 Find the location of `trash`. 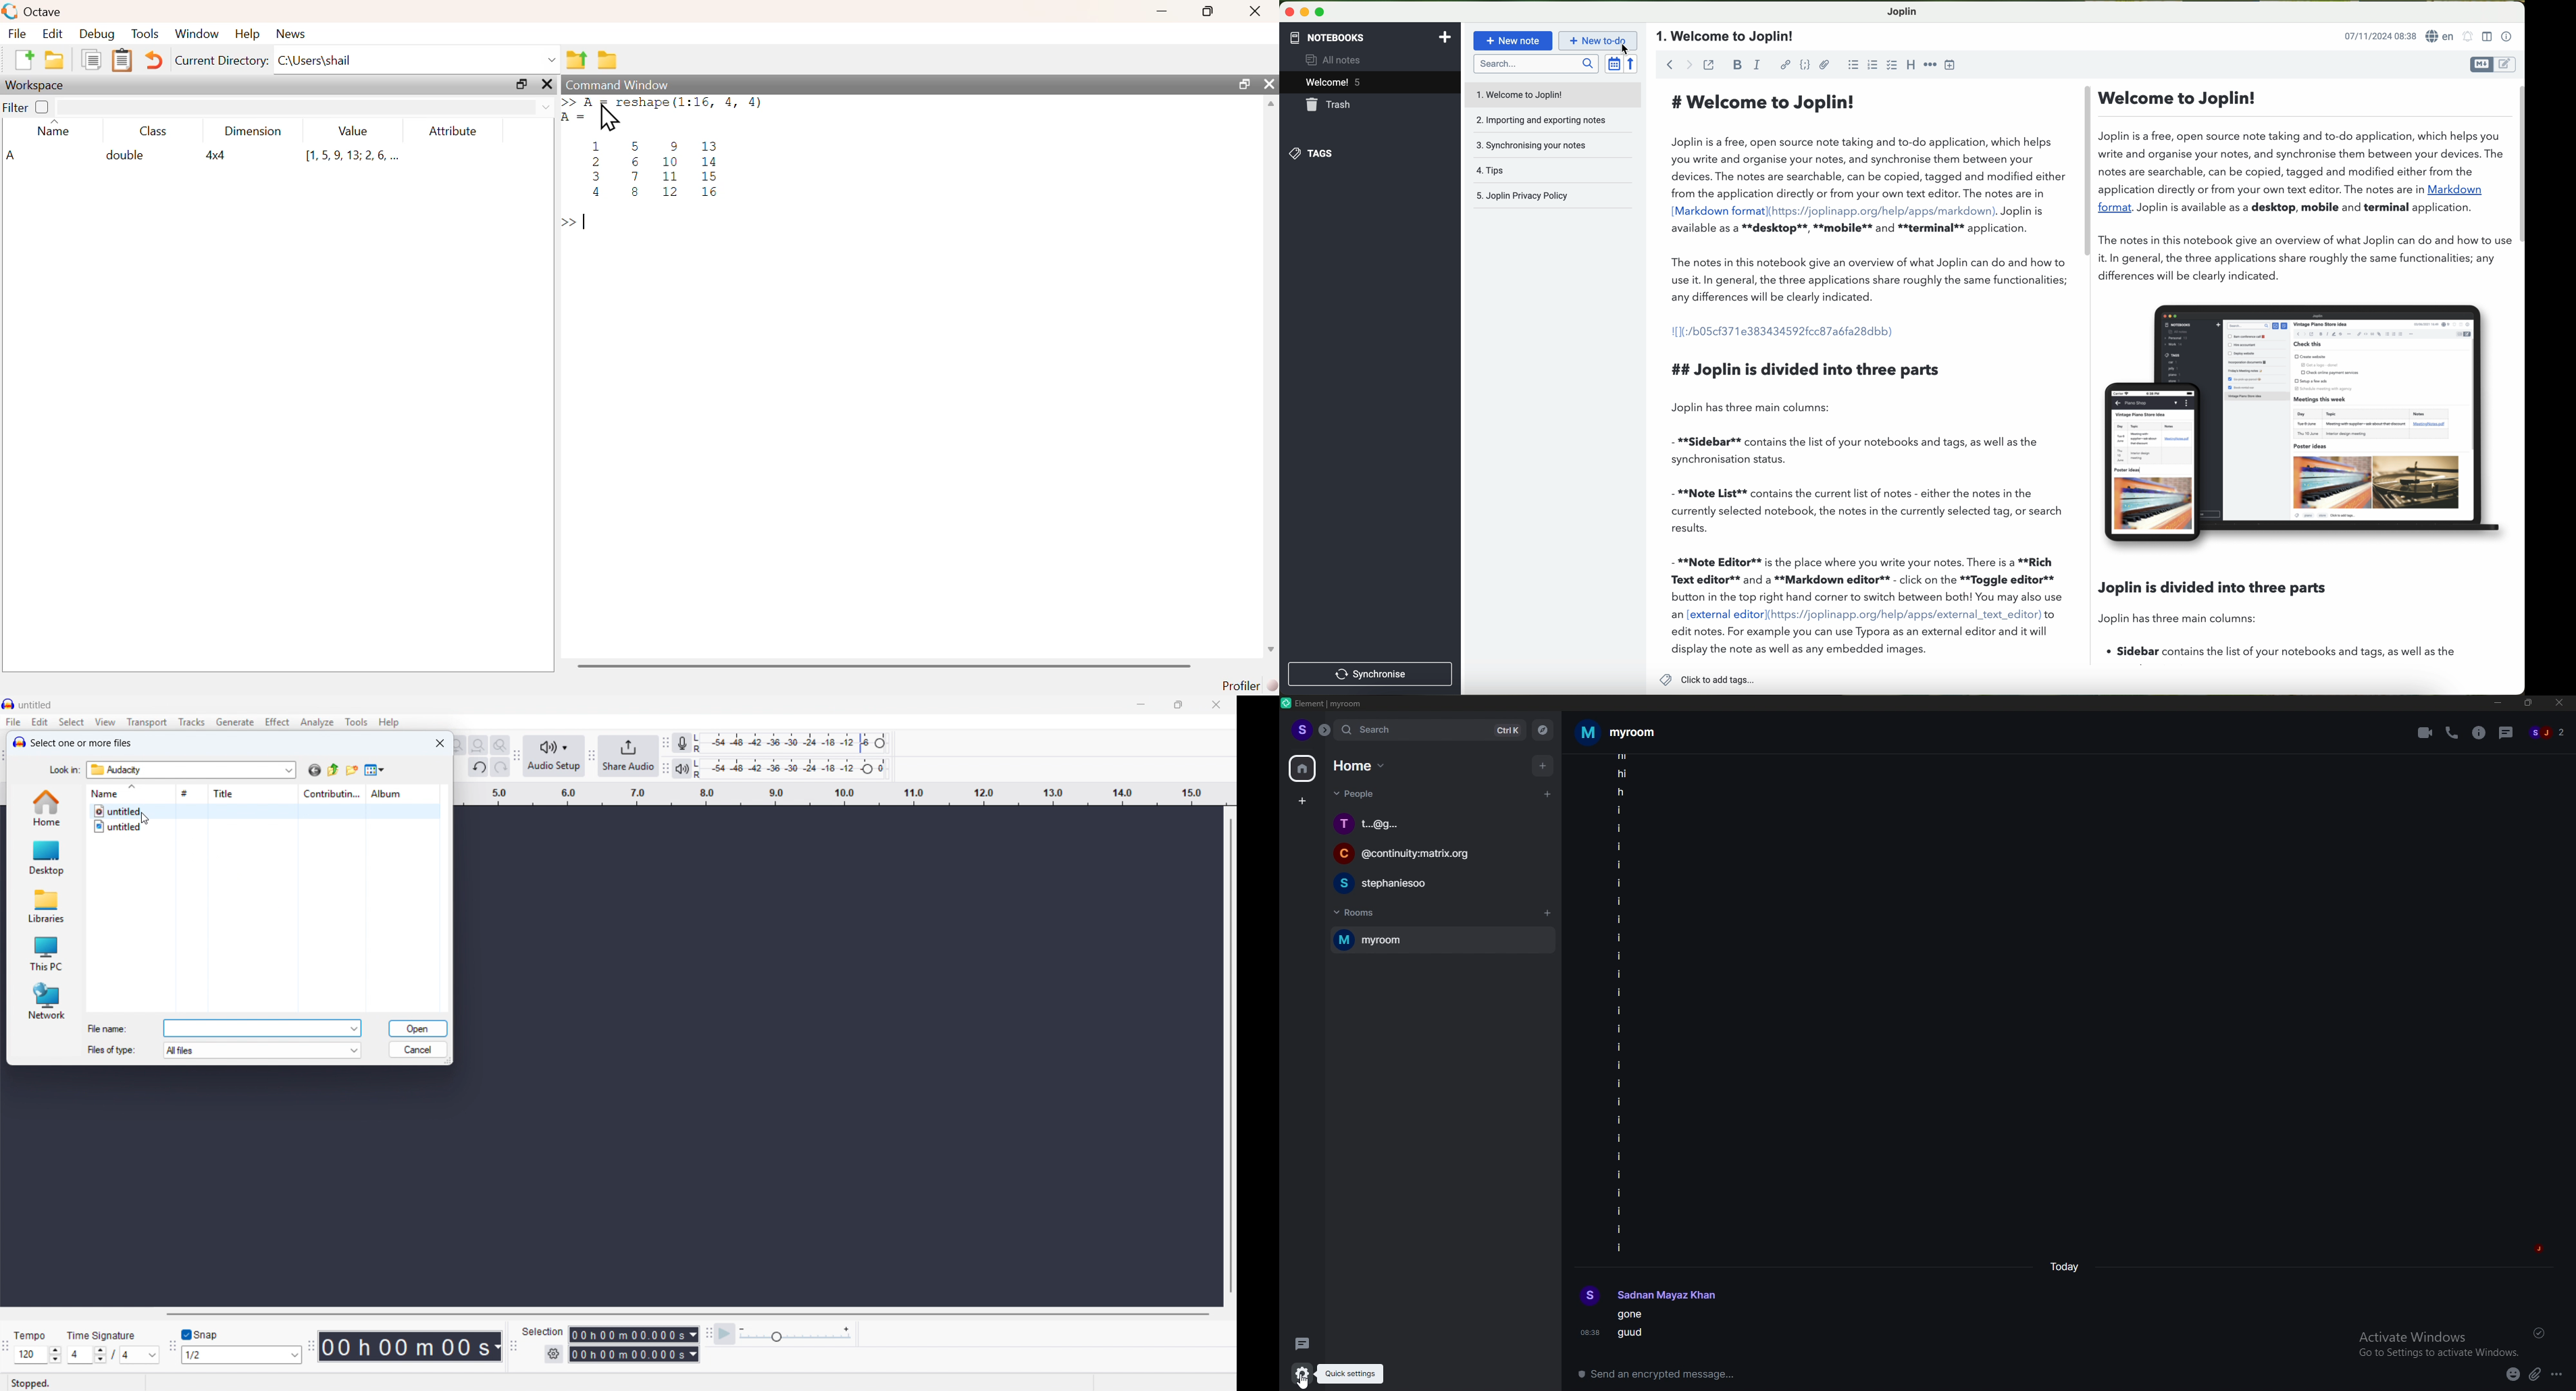

trash is located at coordinates (1329, 106).